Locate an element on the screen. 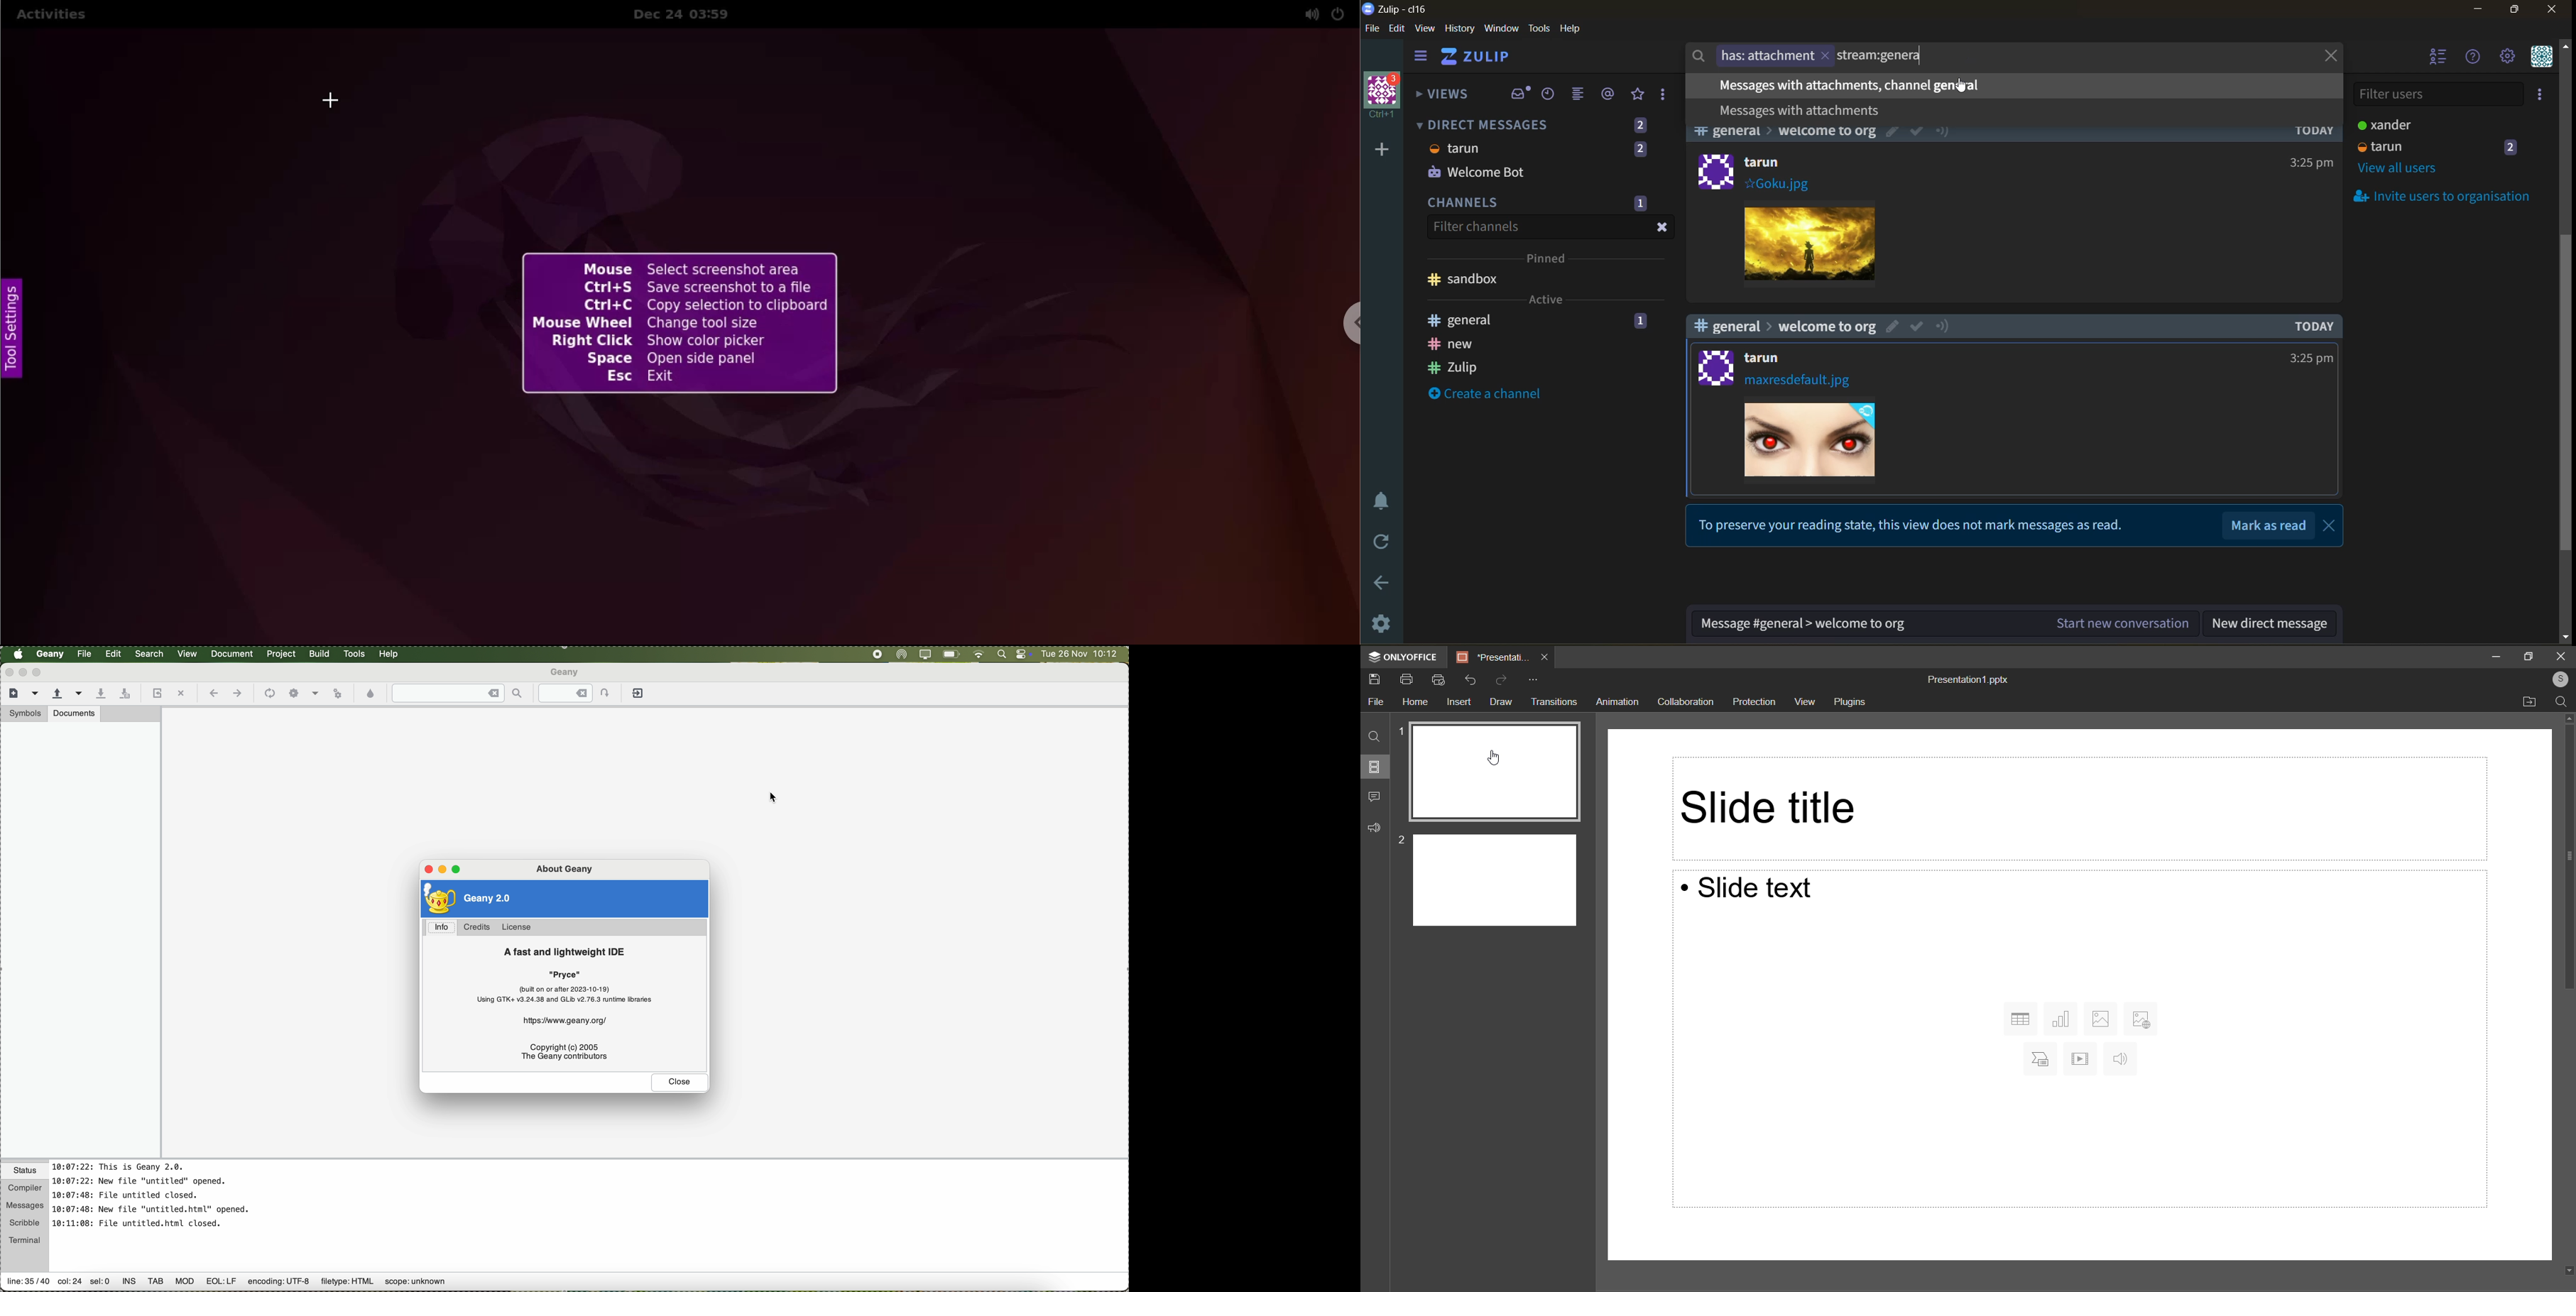 Image resolution: width=2576 pixels, height=1316 pixels. TODAY is located at coordinates (2311, 130).